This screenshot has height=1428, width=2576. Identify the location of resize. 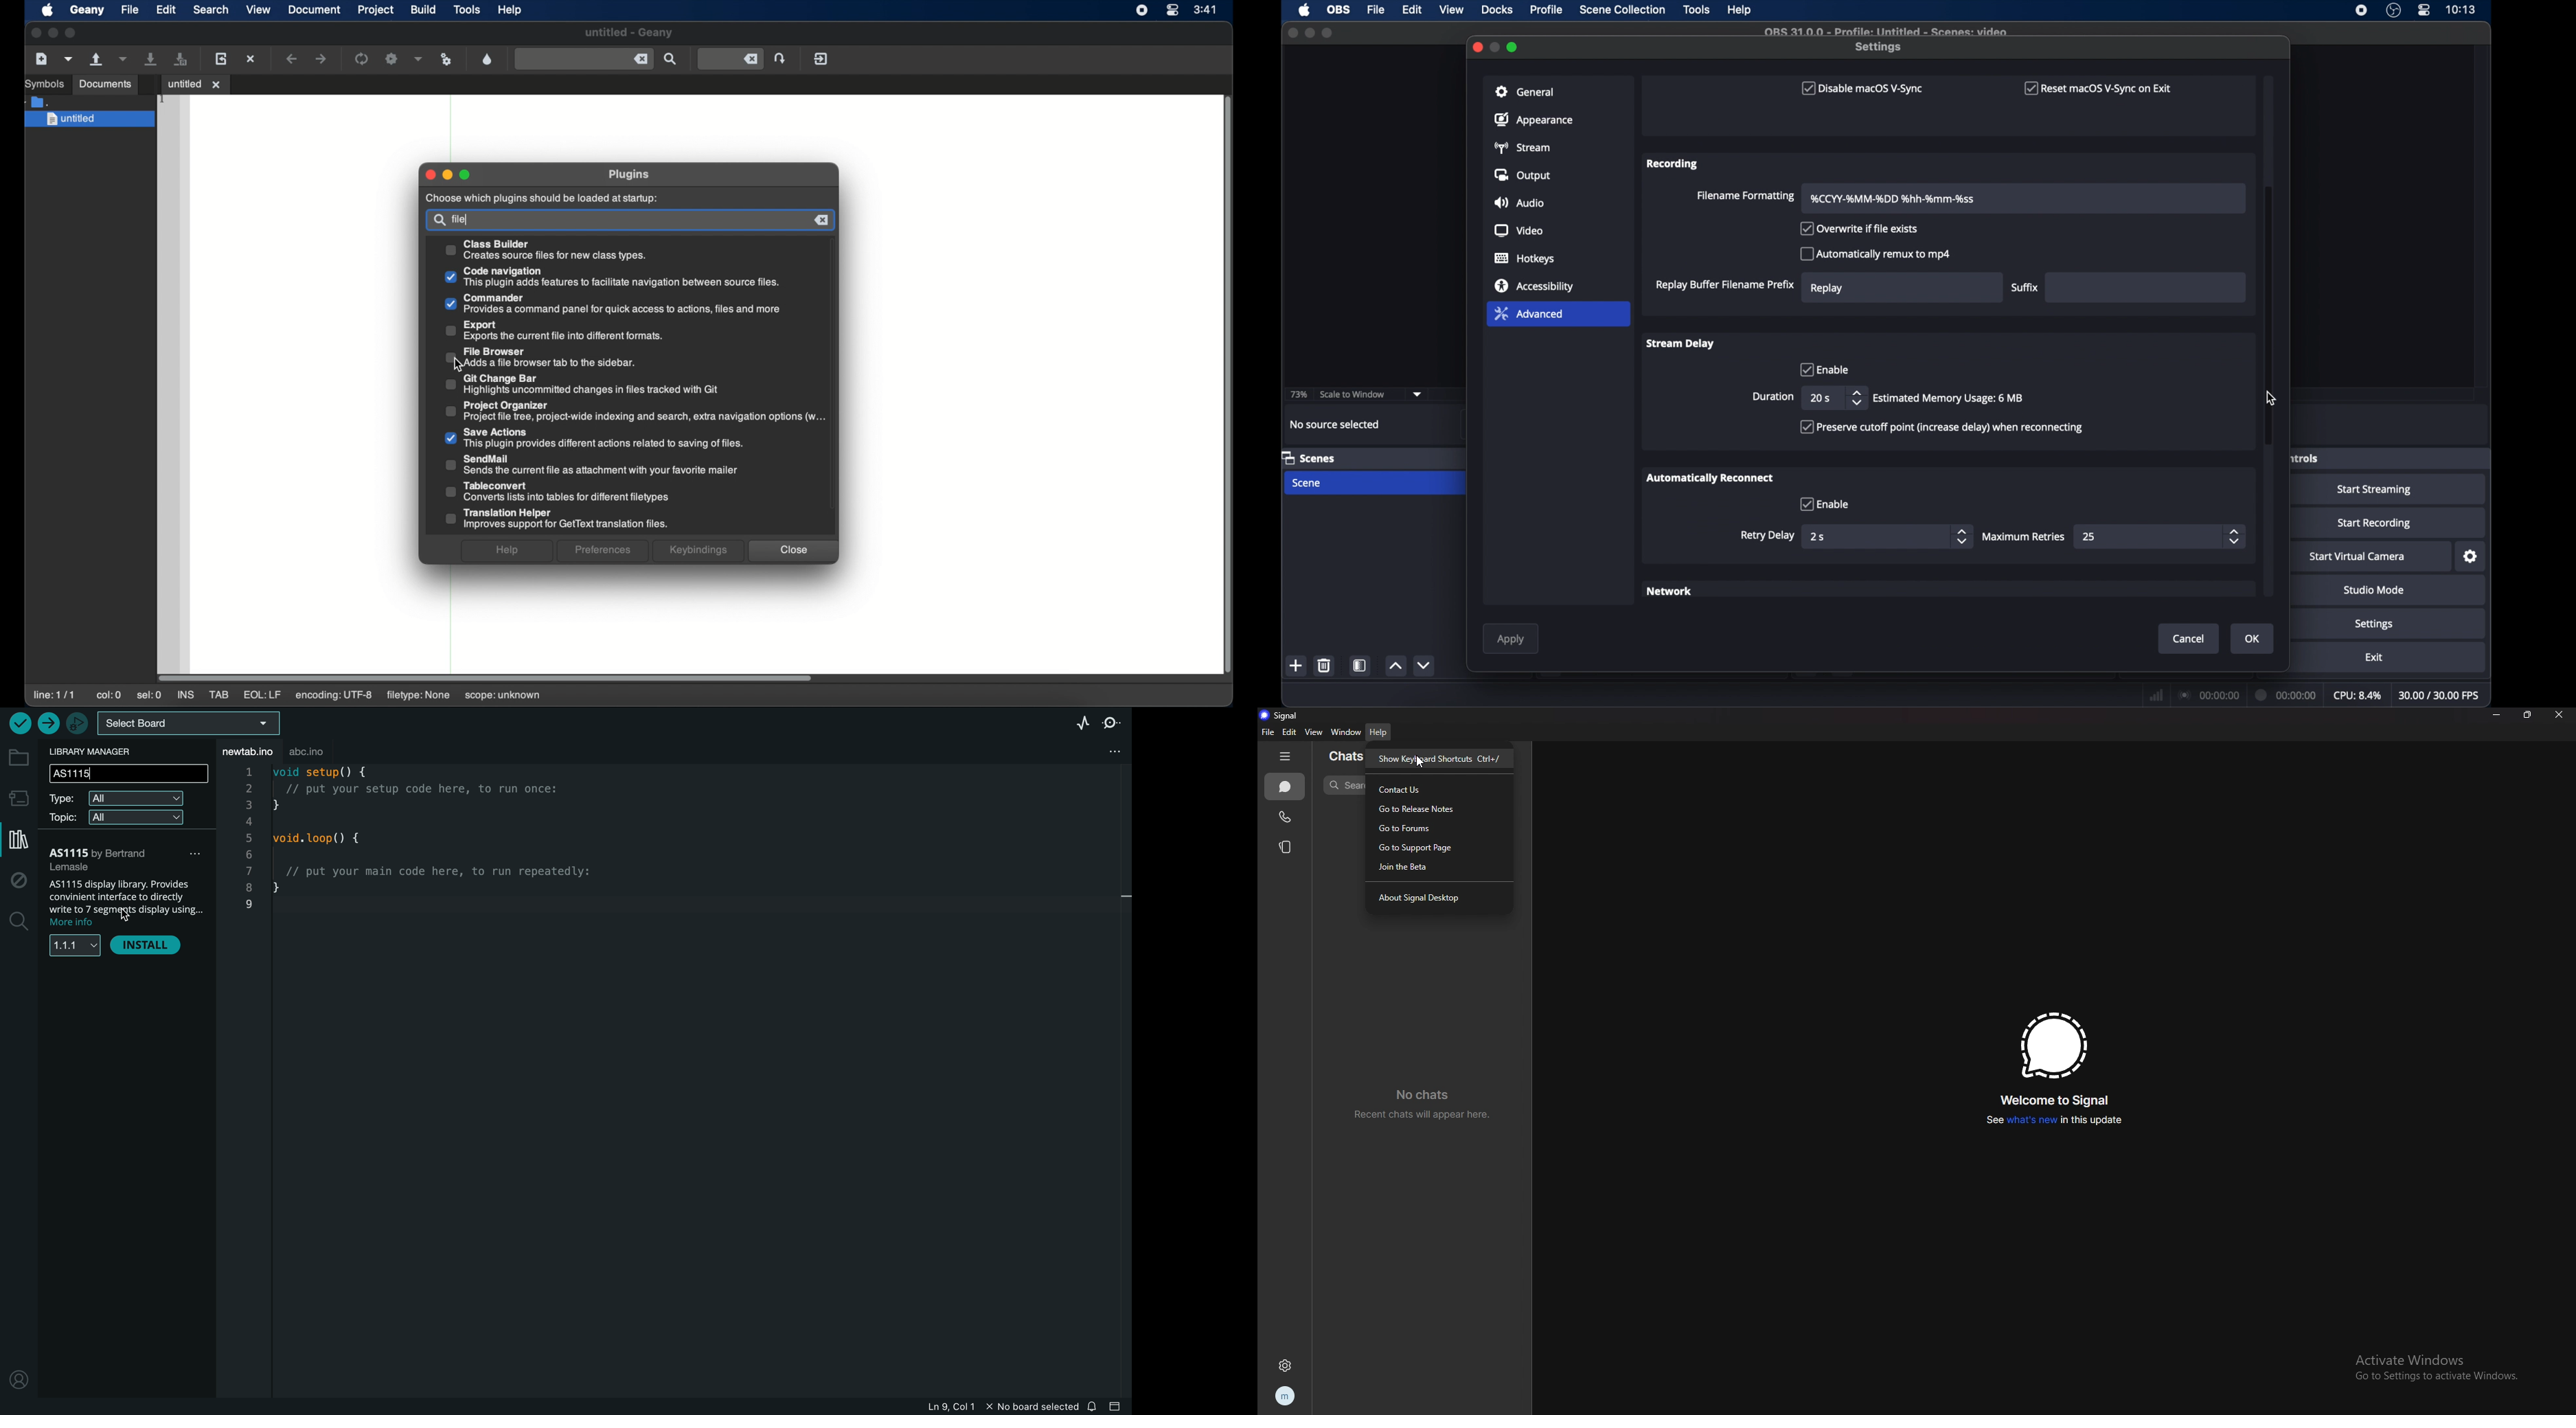
(2529, 715).